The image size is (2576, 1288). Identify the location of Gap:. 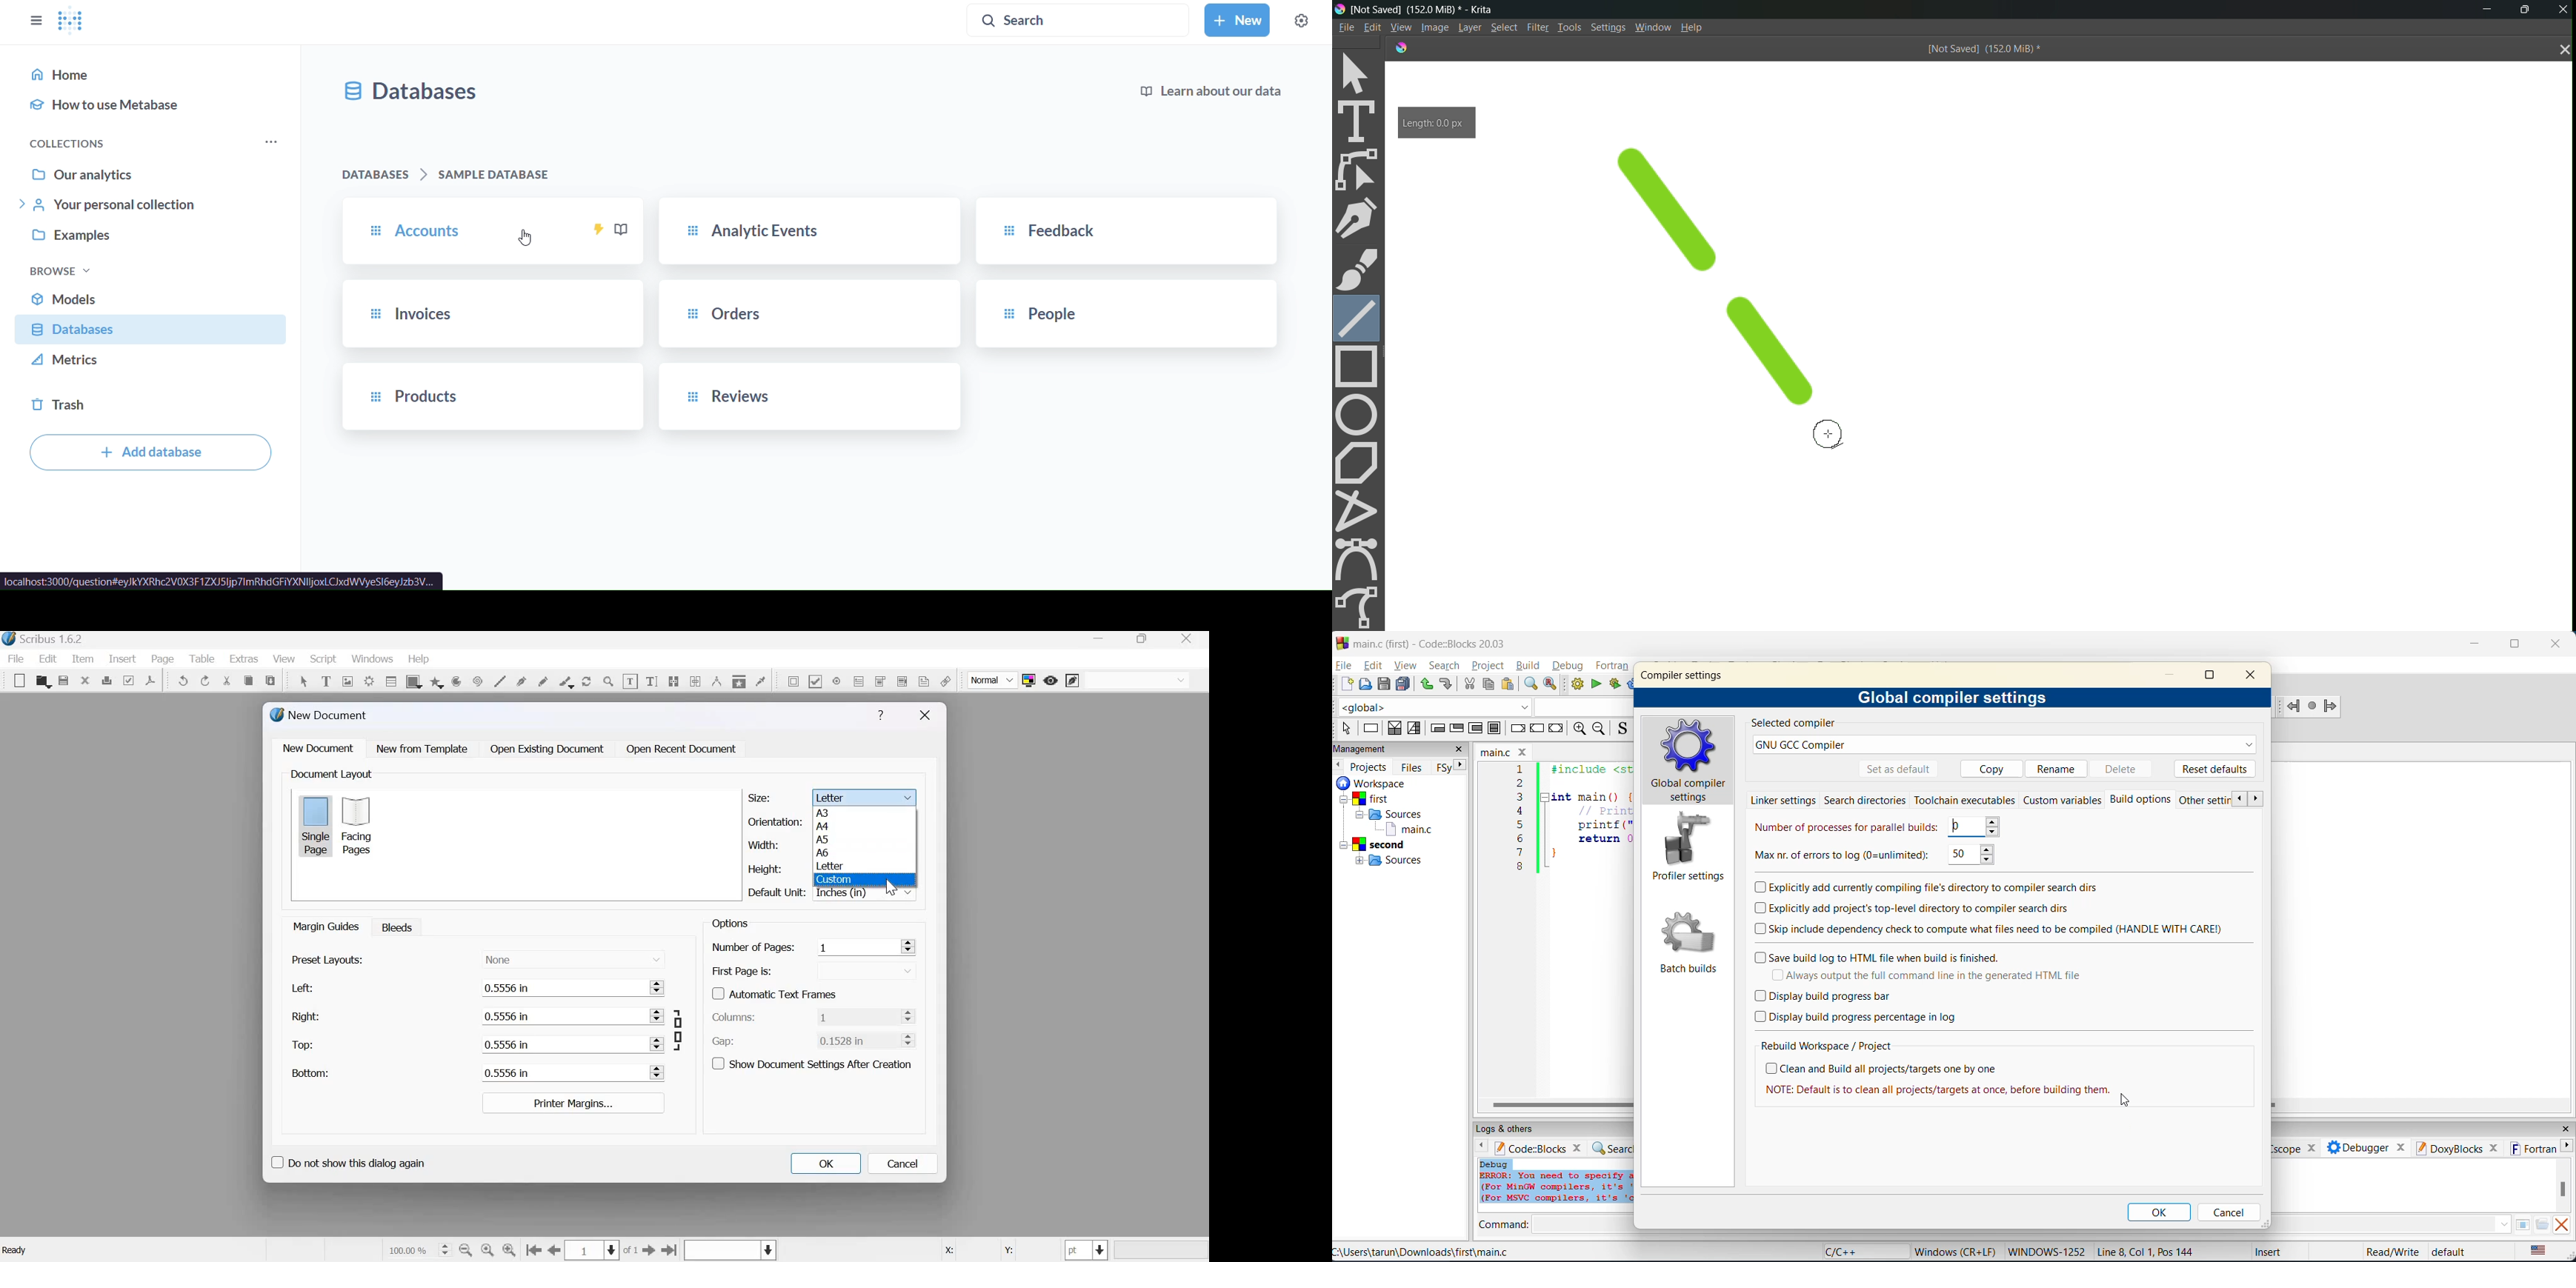
(724, 1042).